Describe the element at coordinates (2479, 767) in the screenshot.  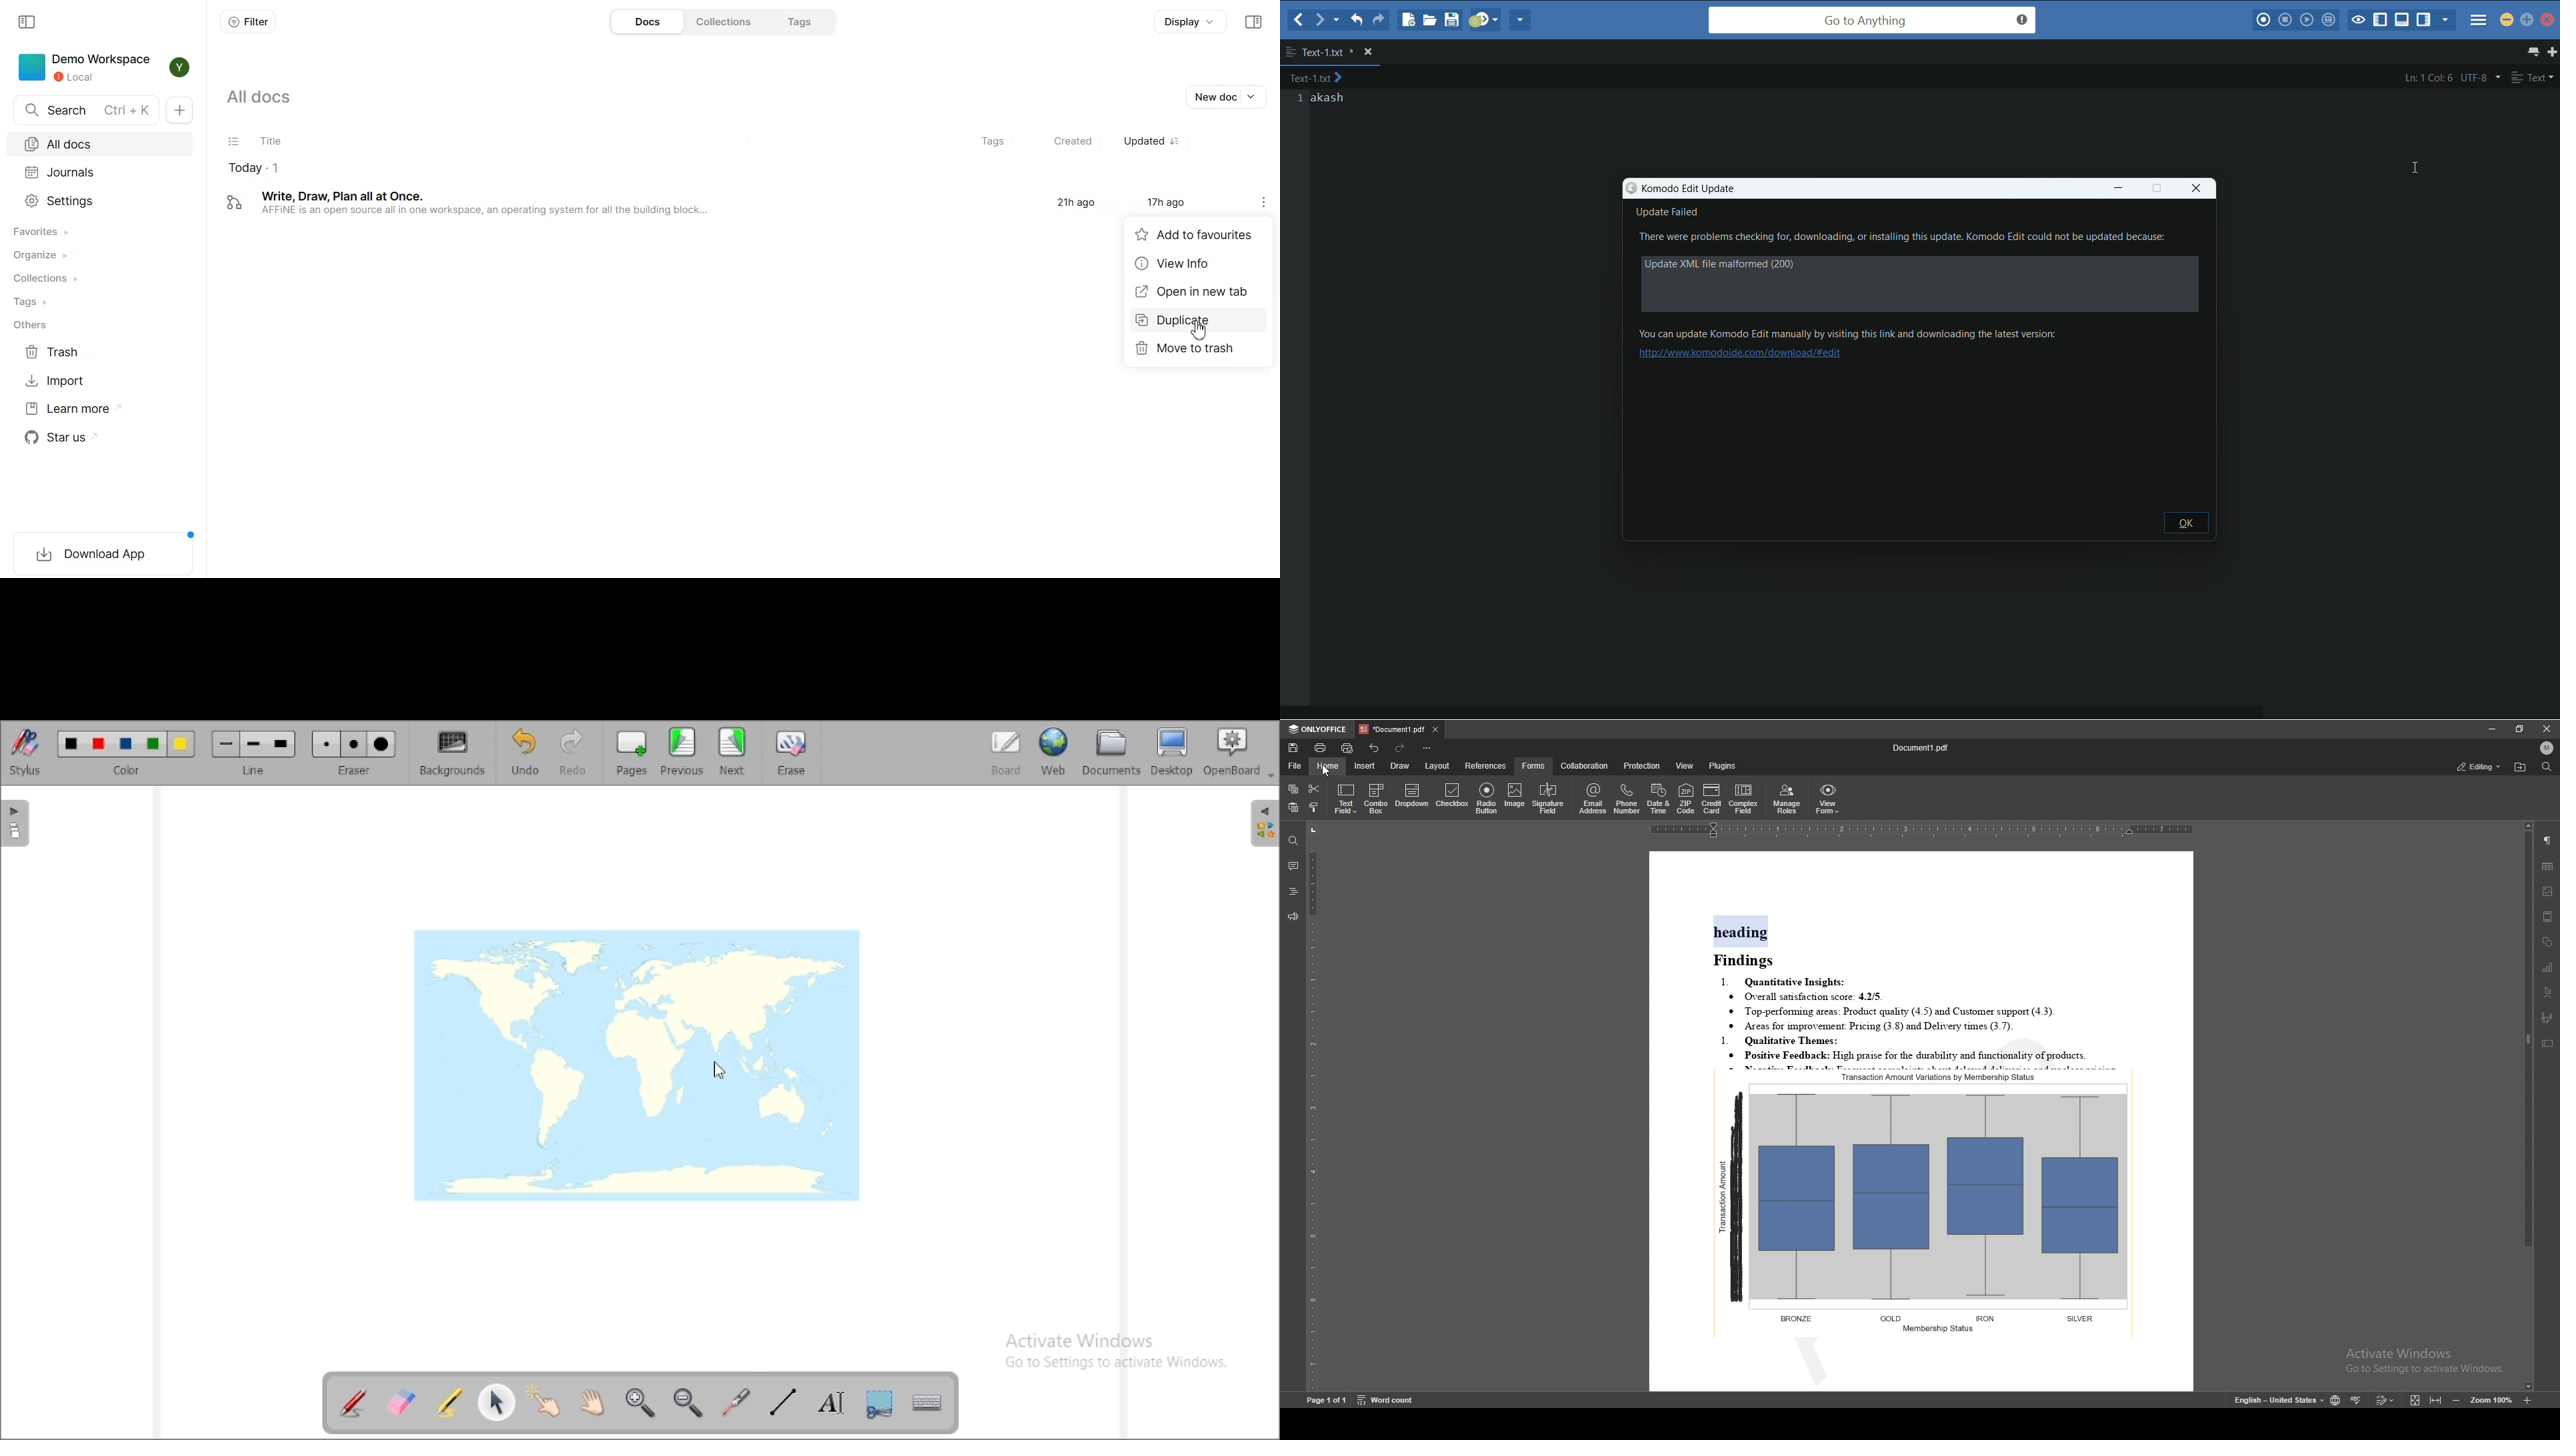
I see `status` at that location.